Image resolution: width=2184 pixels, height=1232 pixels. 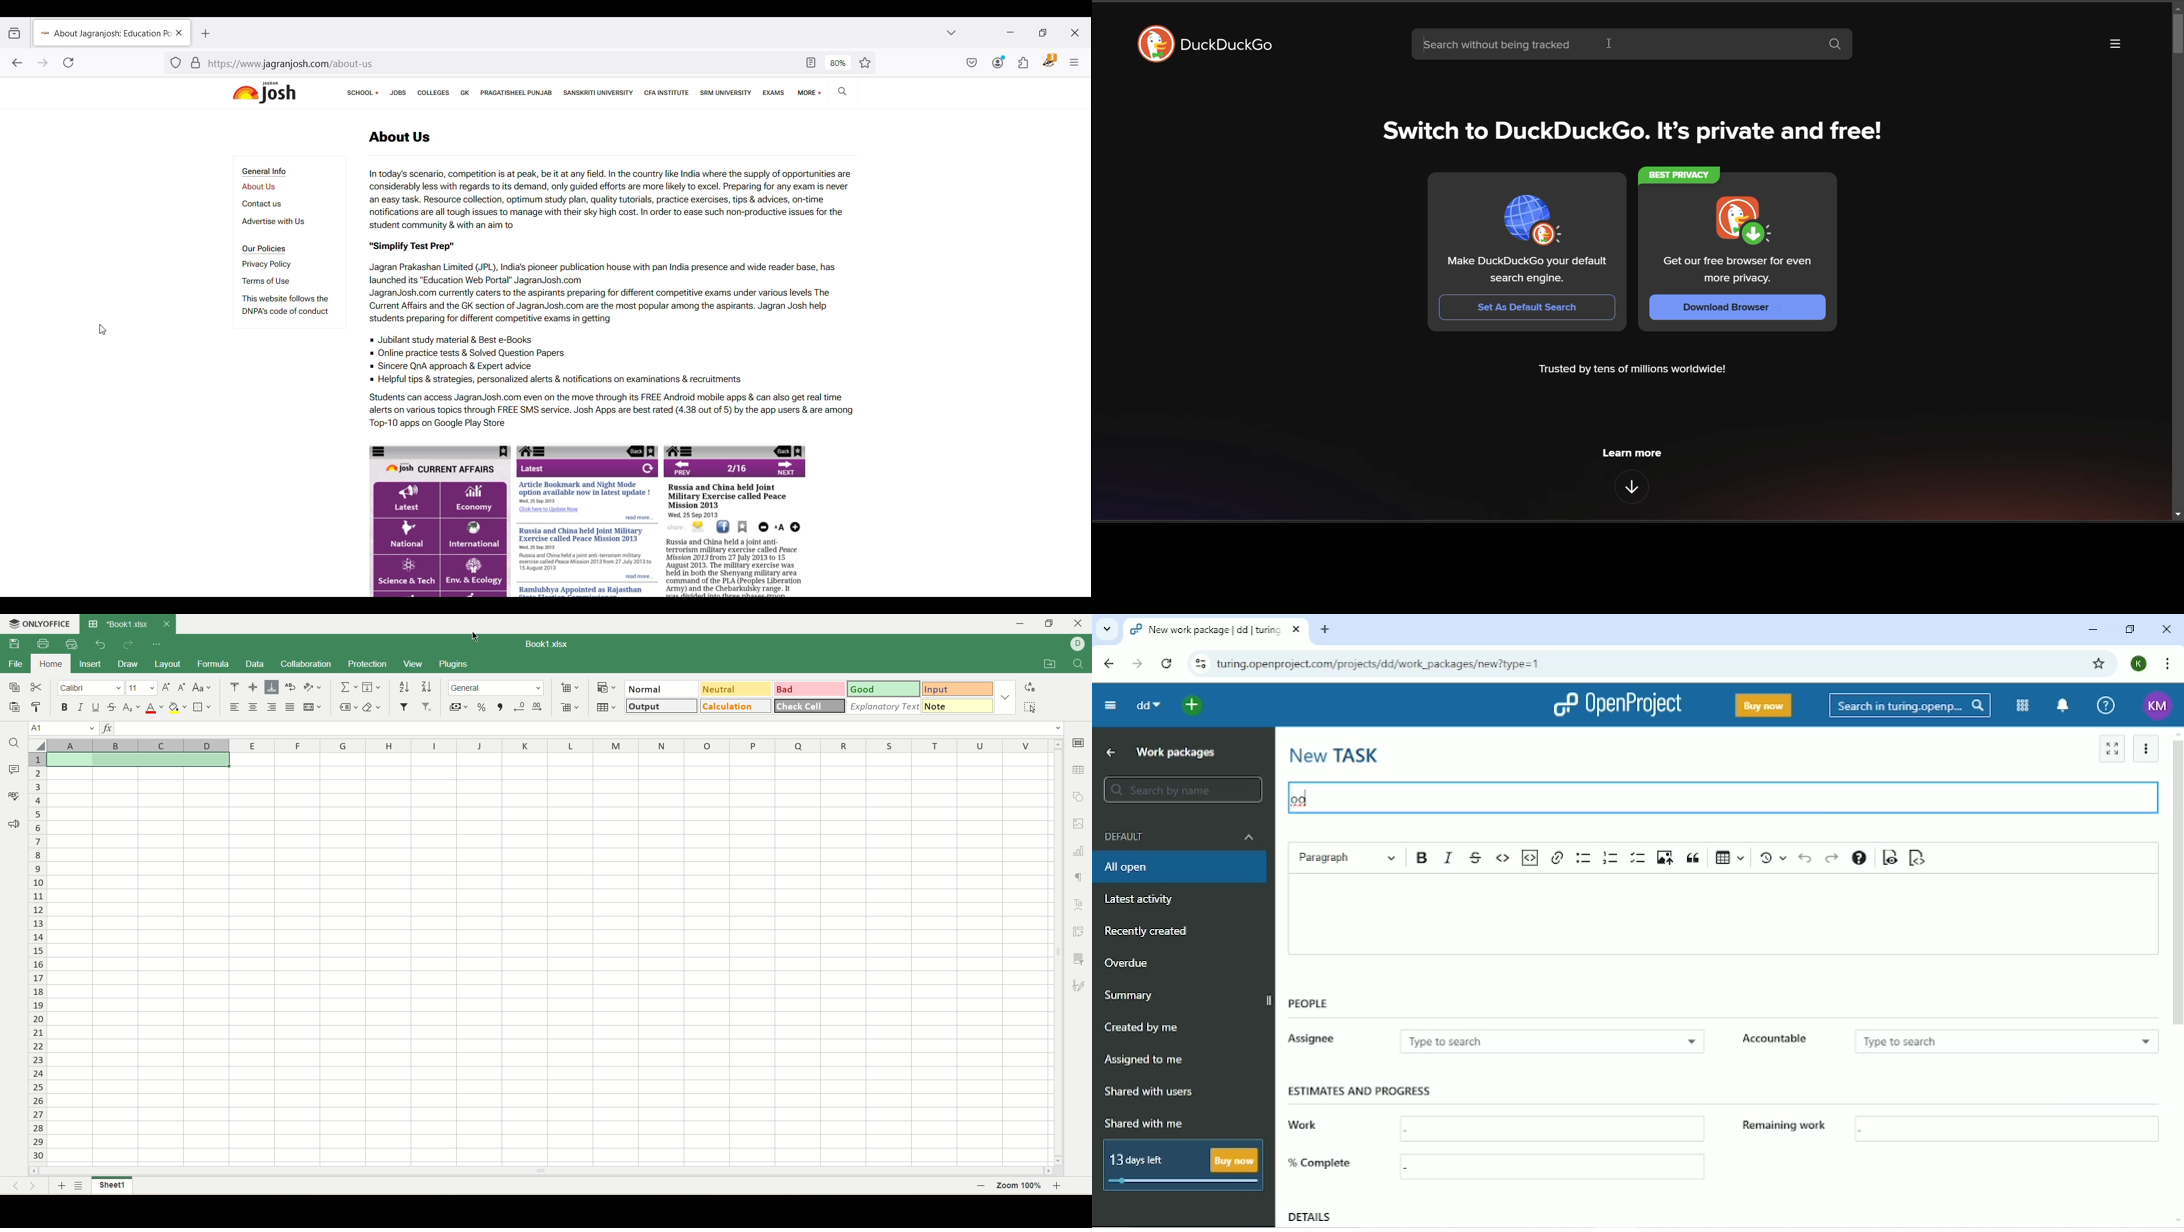 What do you see at coordinates (399, 92) in the screenshot?
I see `Jobs page` at bounding box center [399, 92].